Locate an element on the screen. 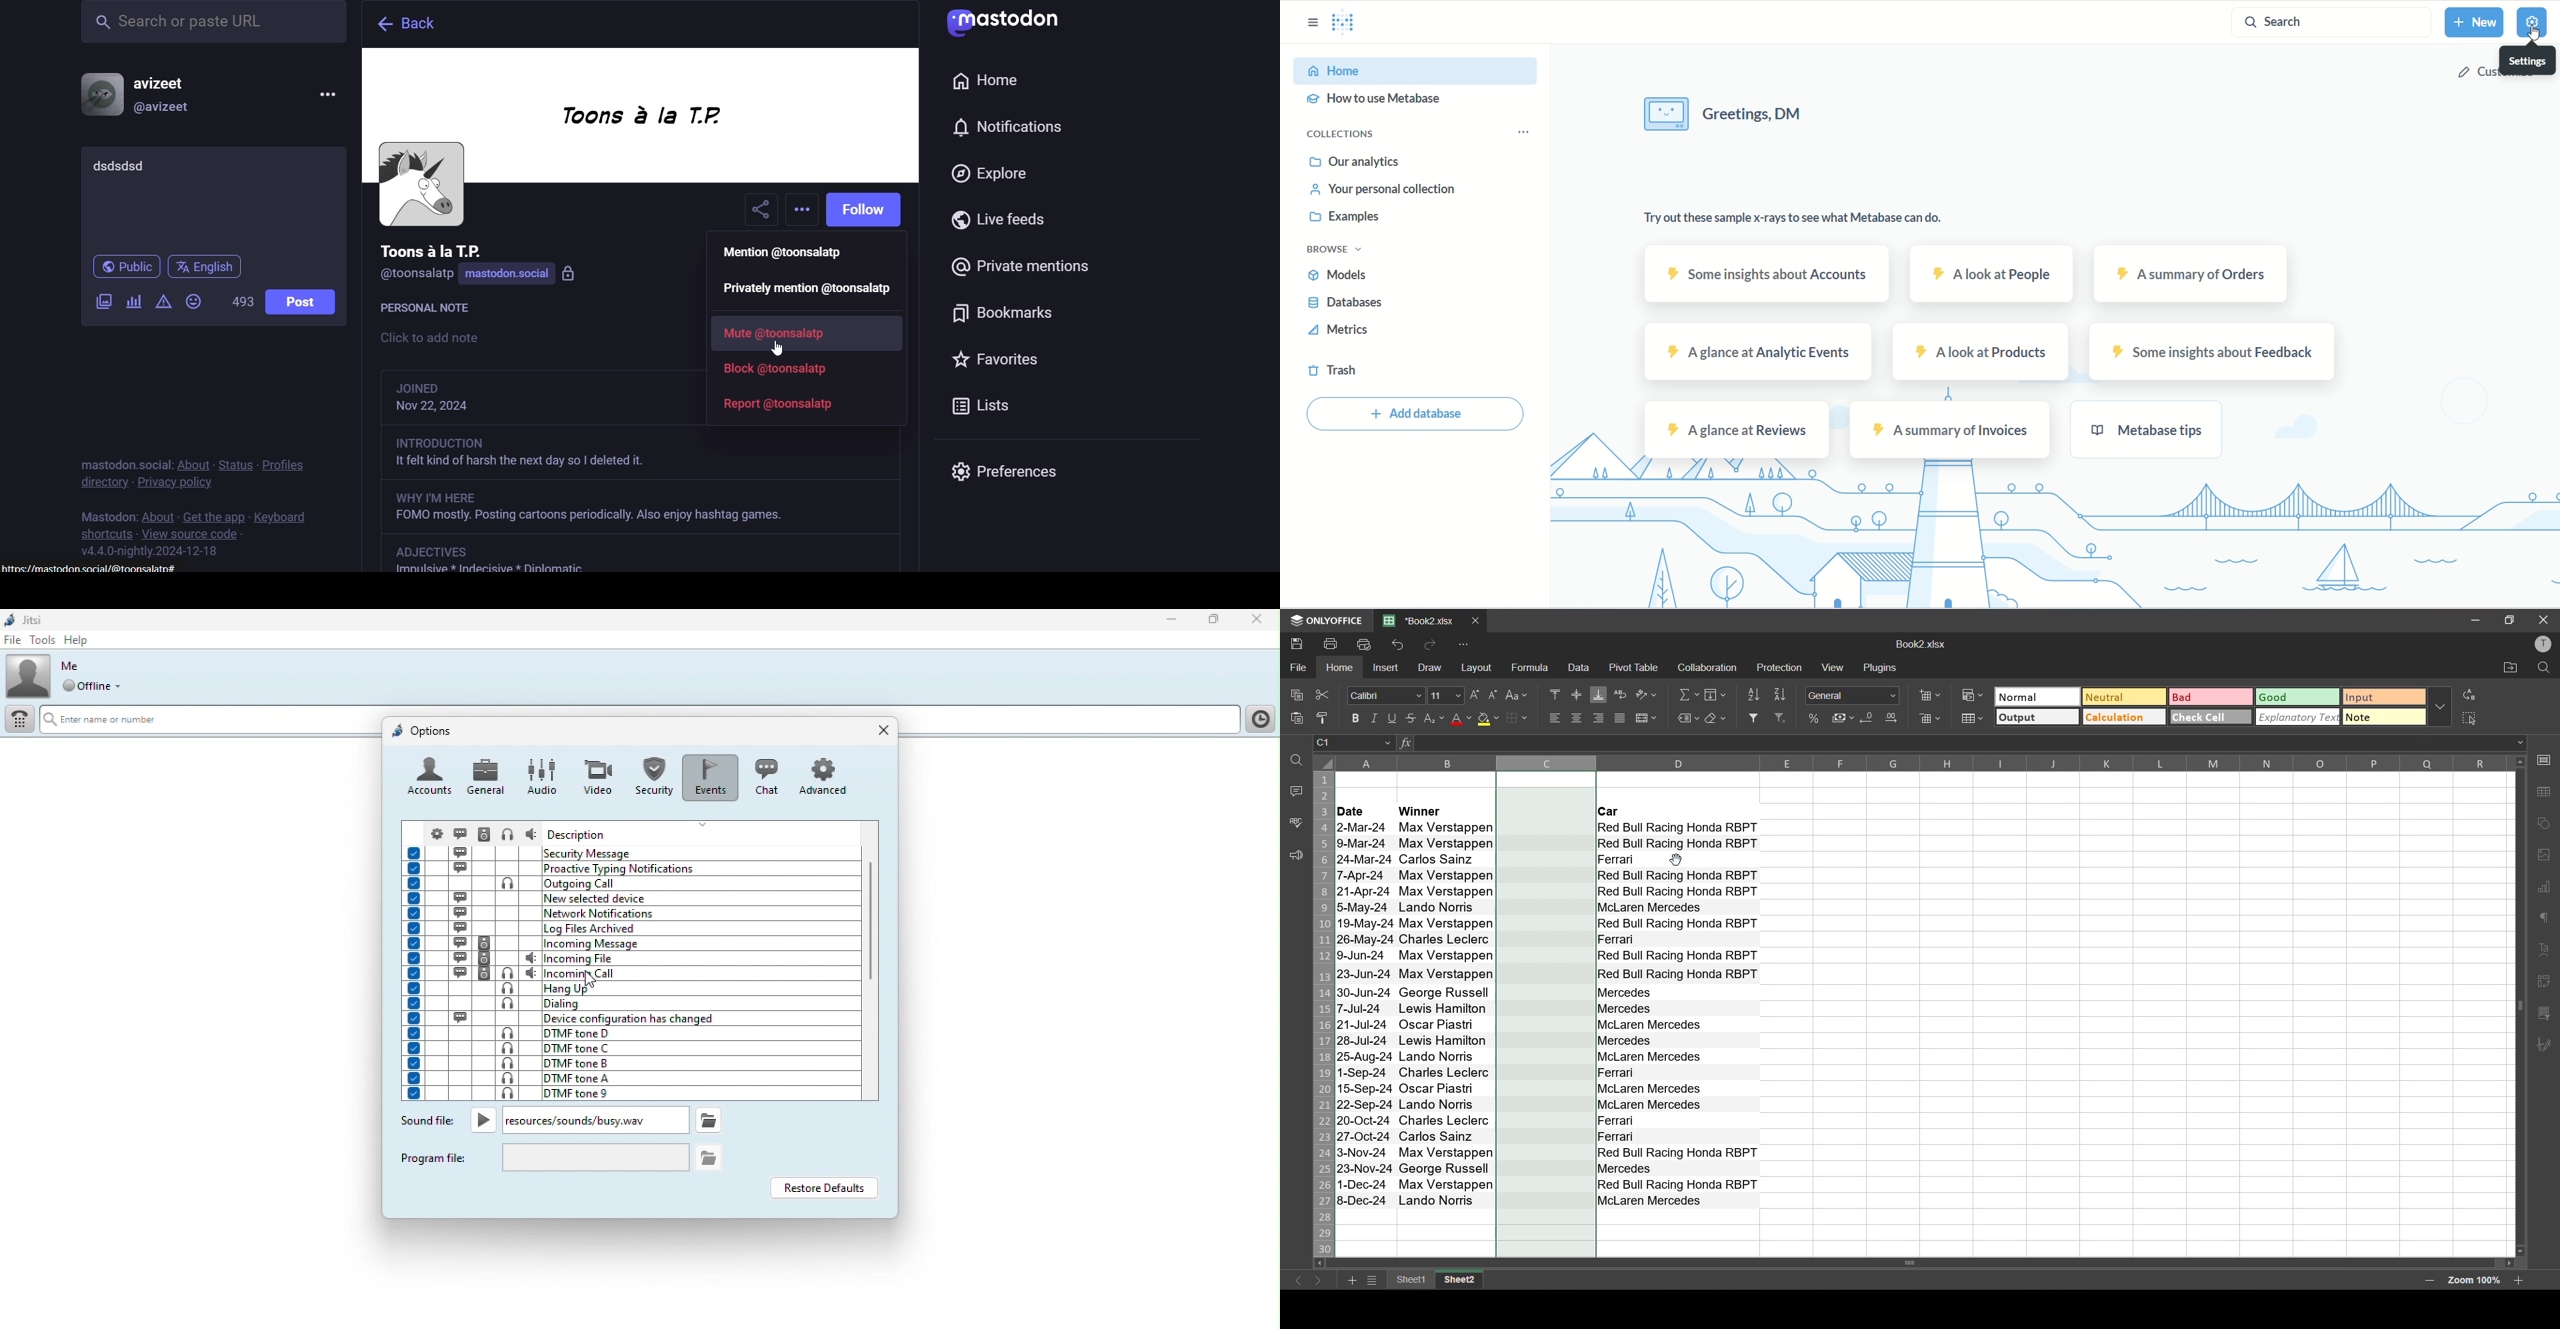 The height and width of the screenshot is (1344, 2576). Headers is located at coordinates (632, 831).